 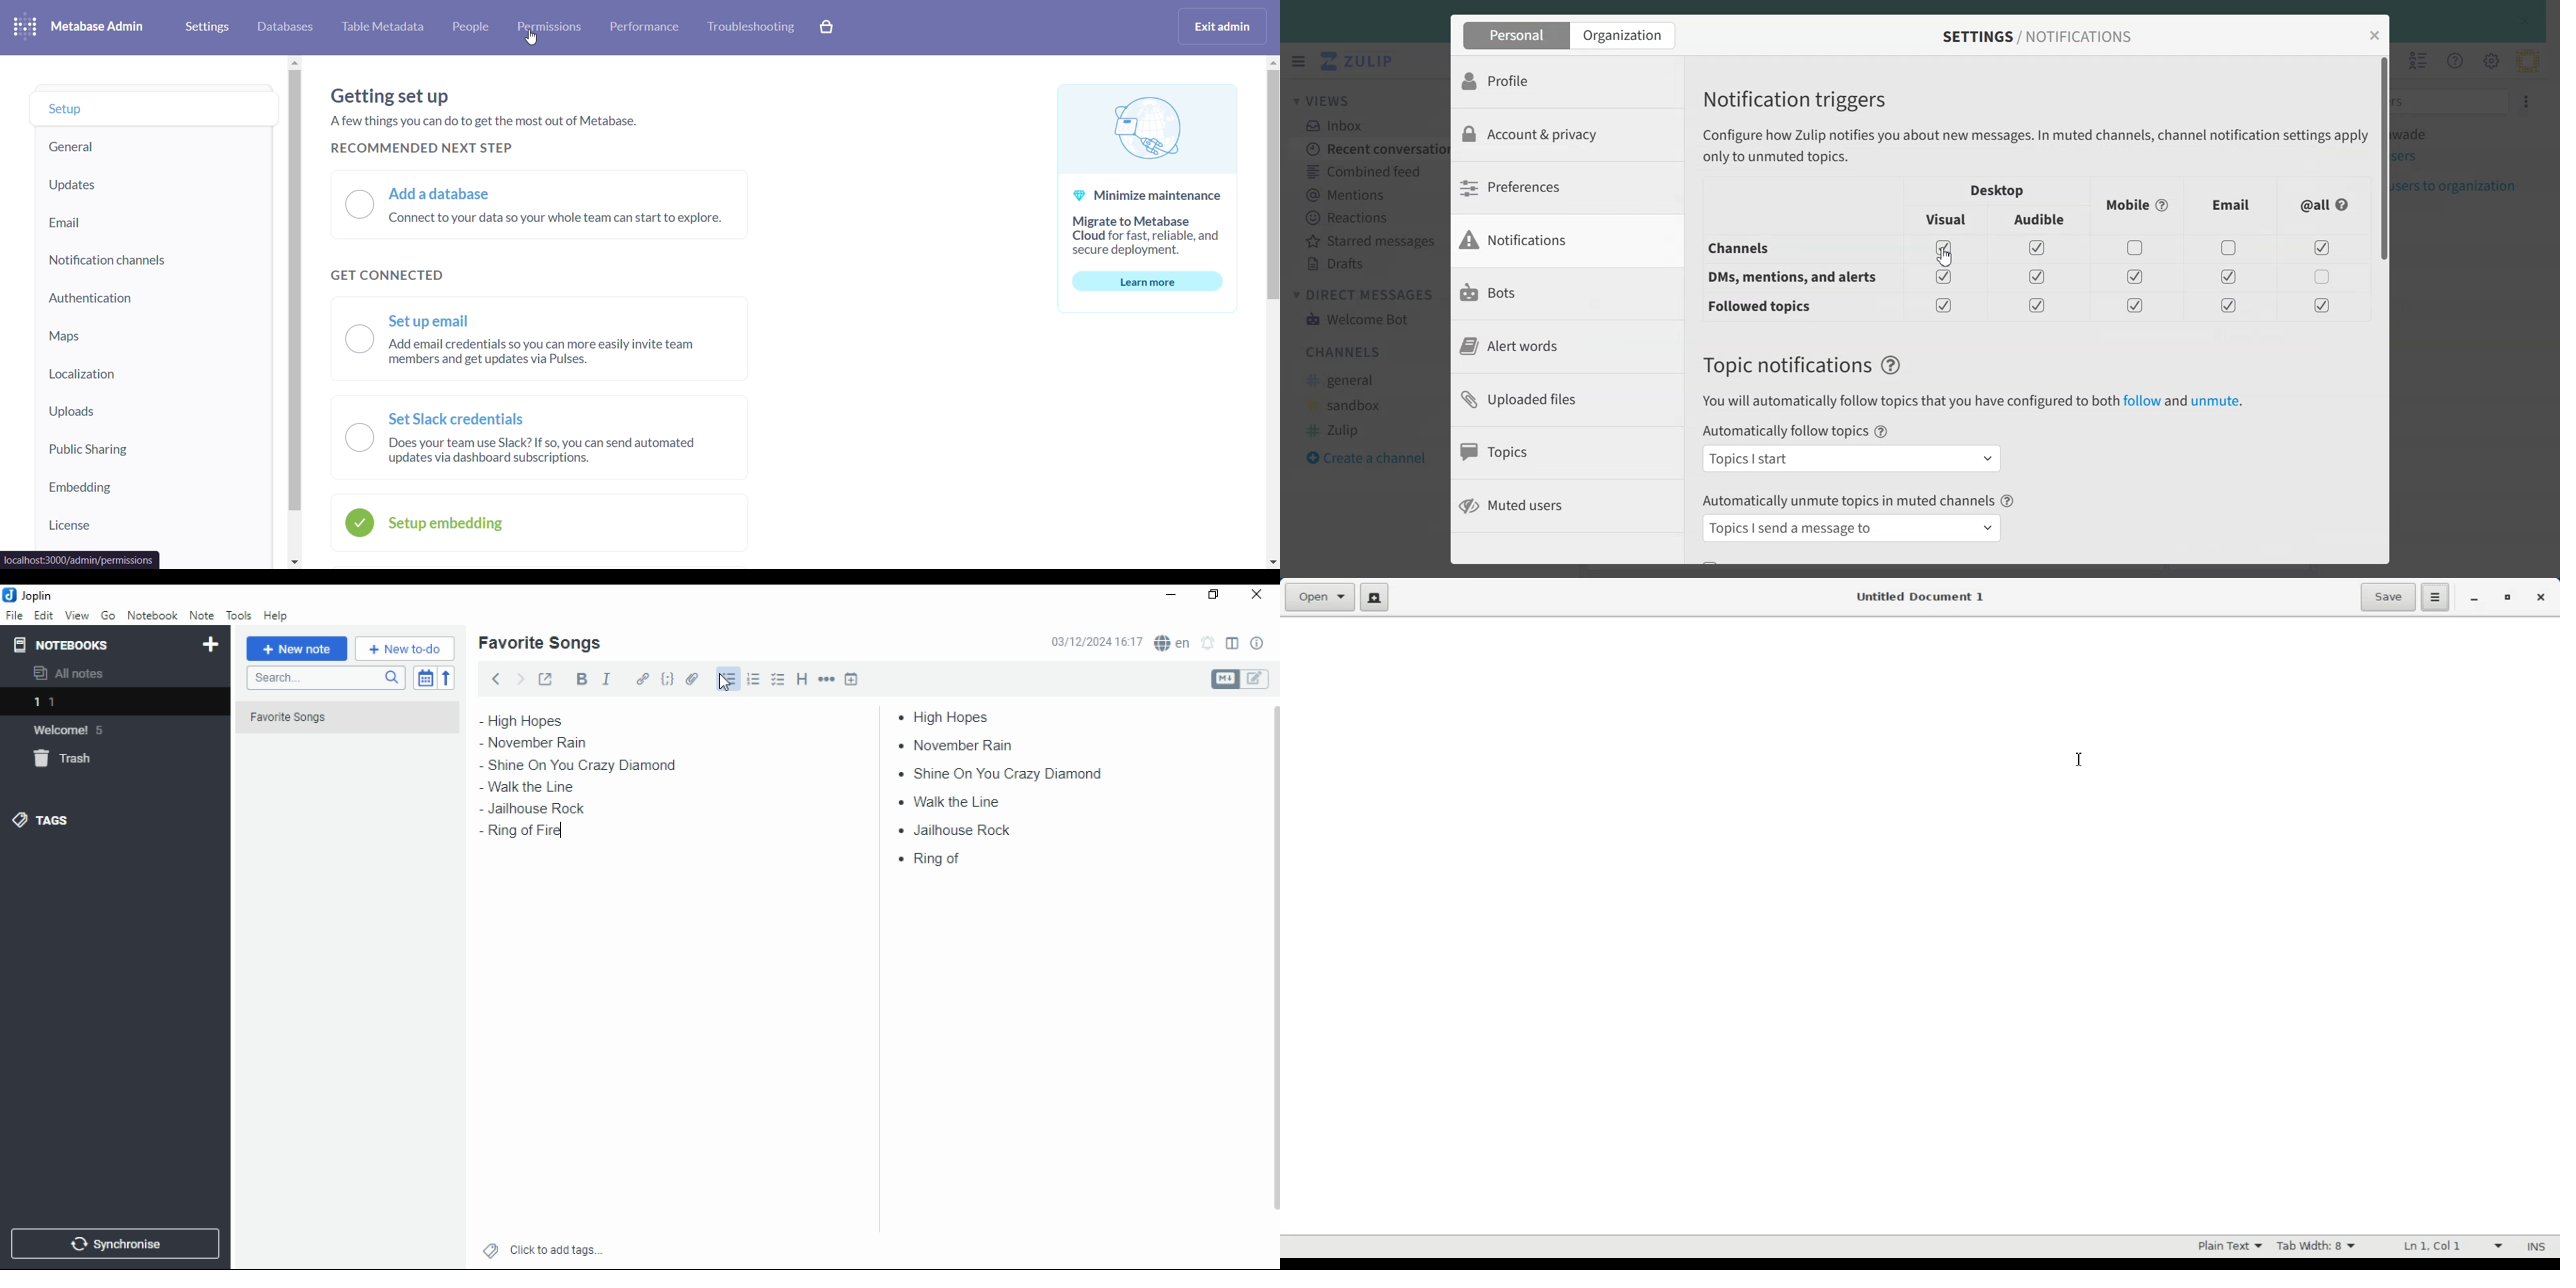 What do you see at coordinates (953, 717) in the screenshot?
I see `high hopes` at bounding box center [953, 717].